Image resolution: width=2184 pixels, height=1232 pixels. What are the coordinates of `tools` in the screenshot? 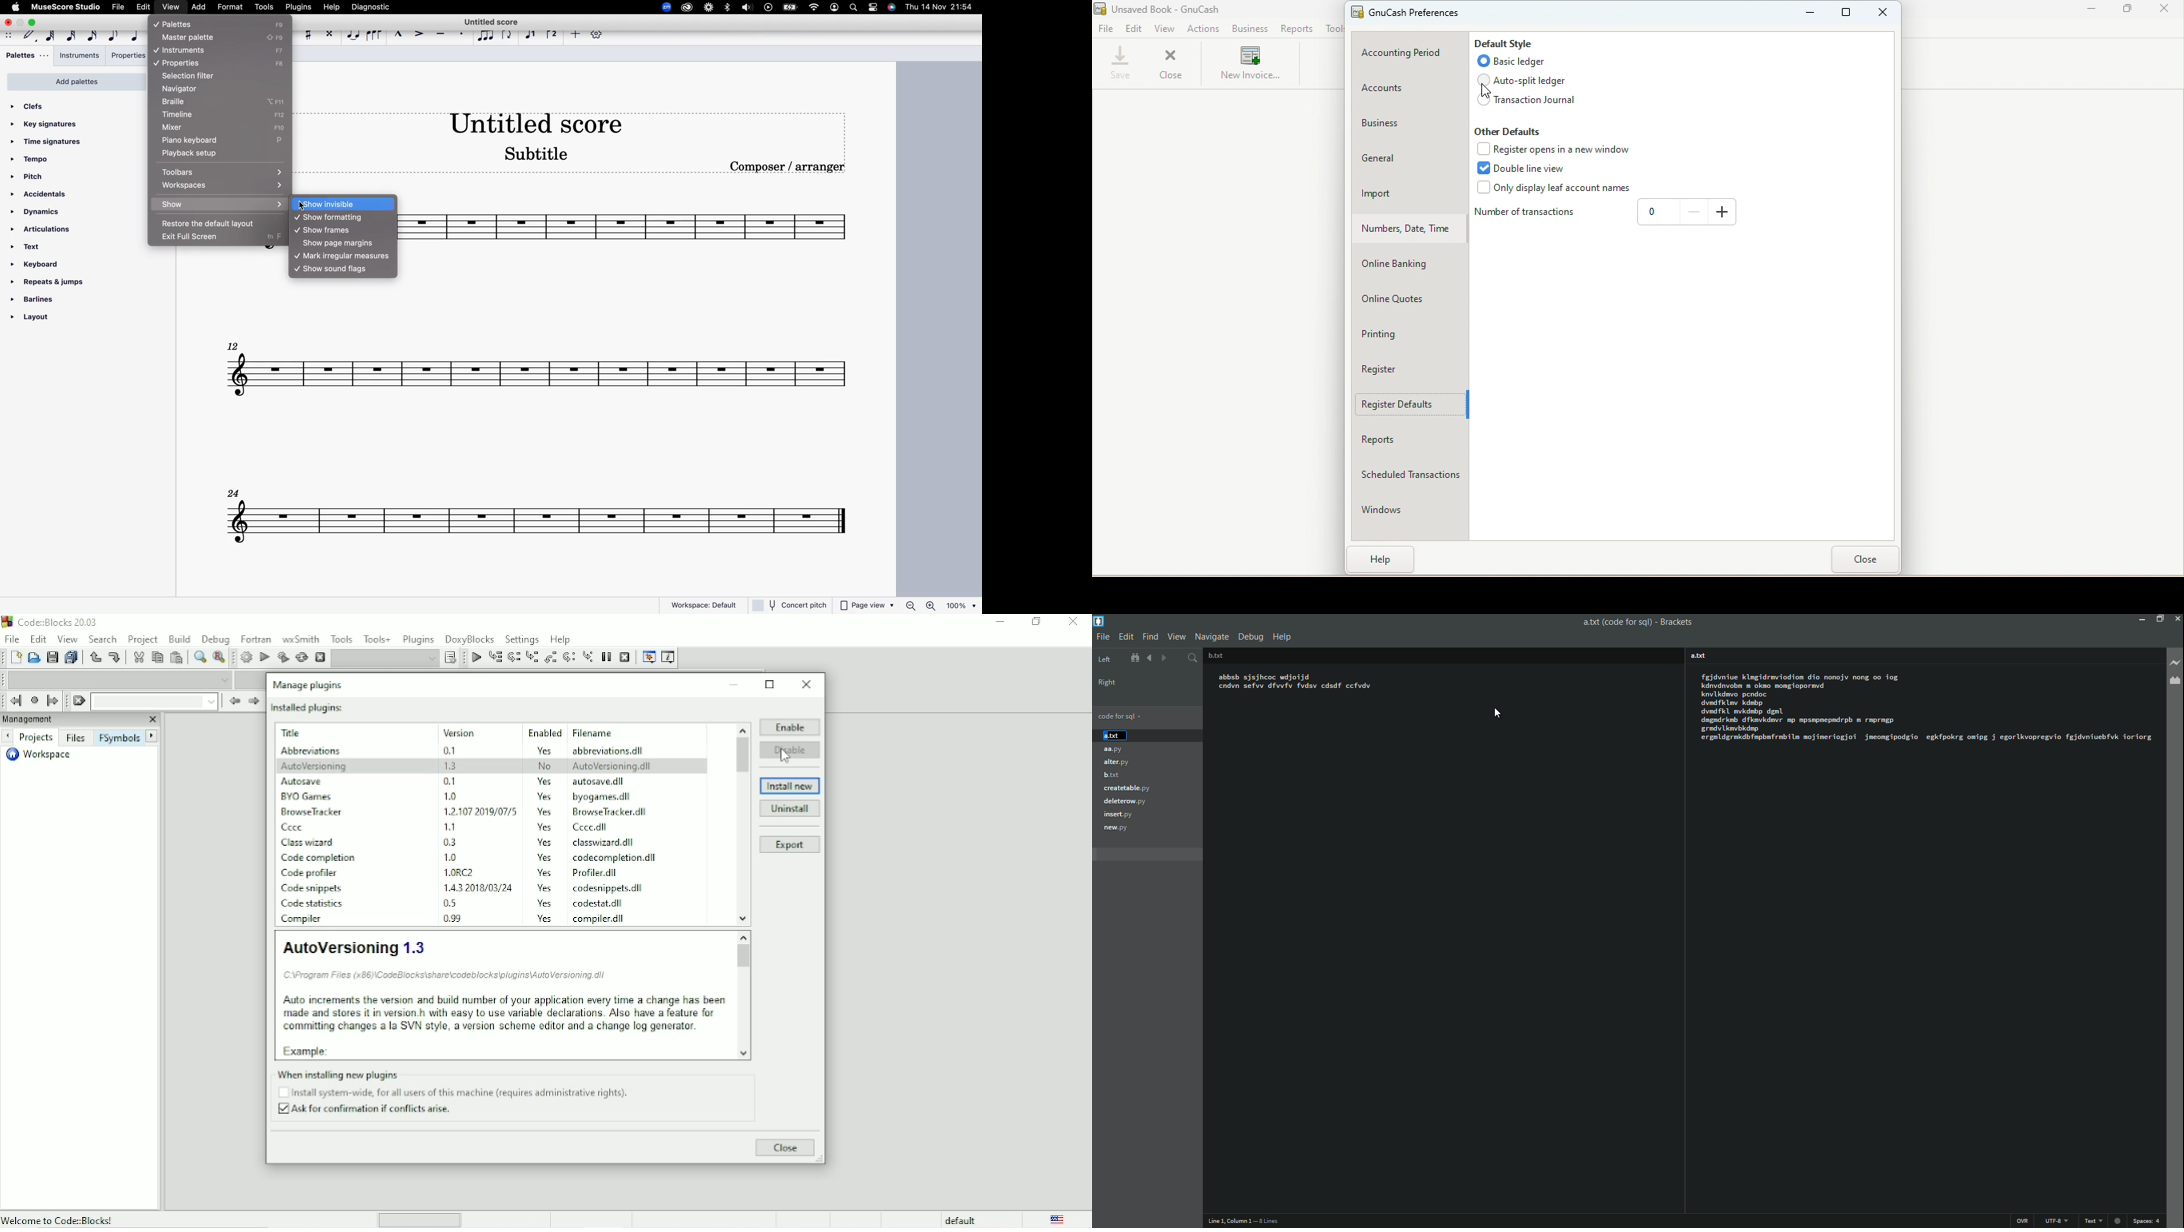 It's located at (263, 8).